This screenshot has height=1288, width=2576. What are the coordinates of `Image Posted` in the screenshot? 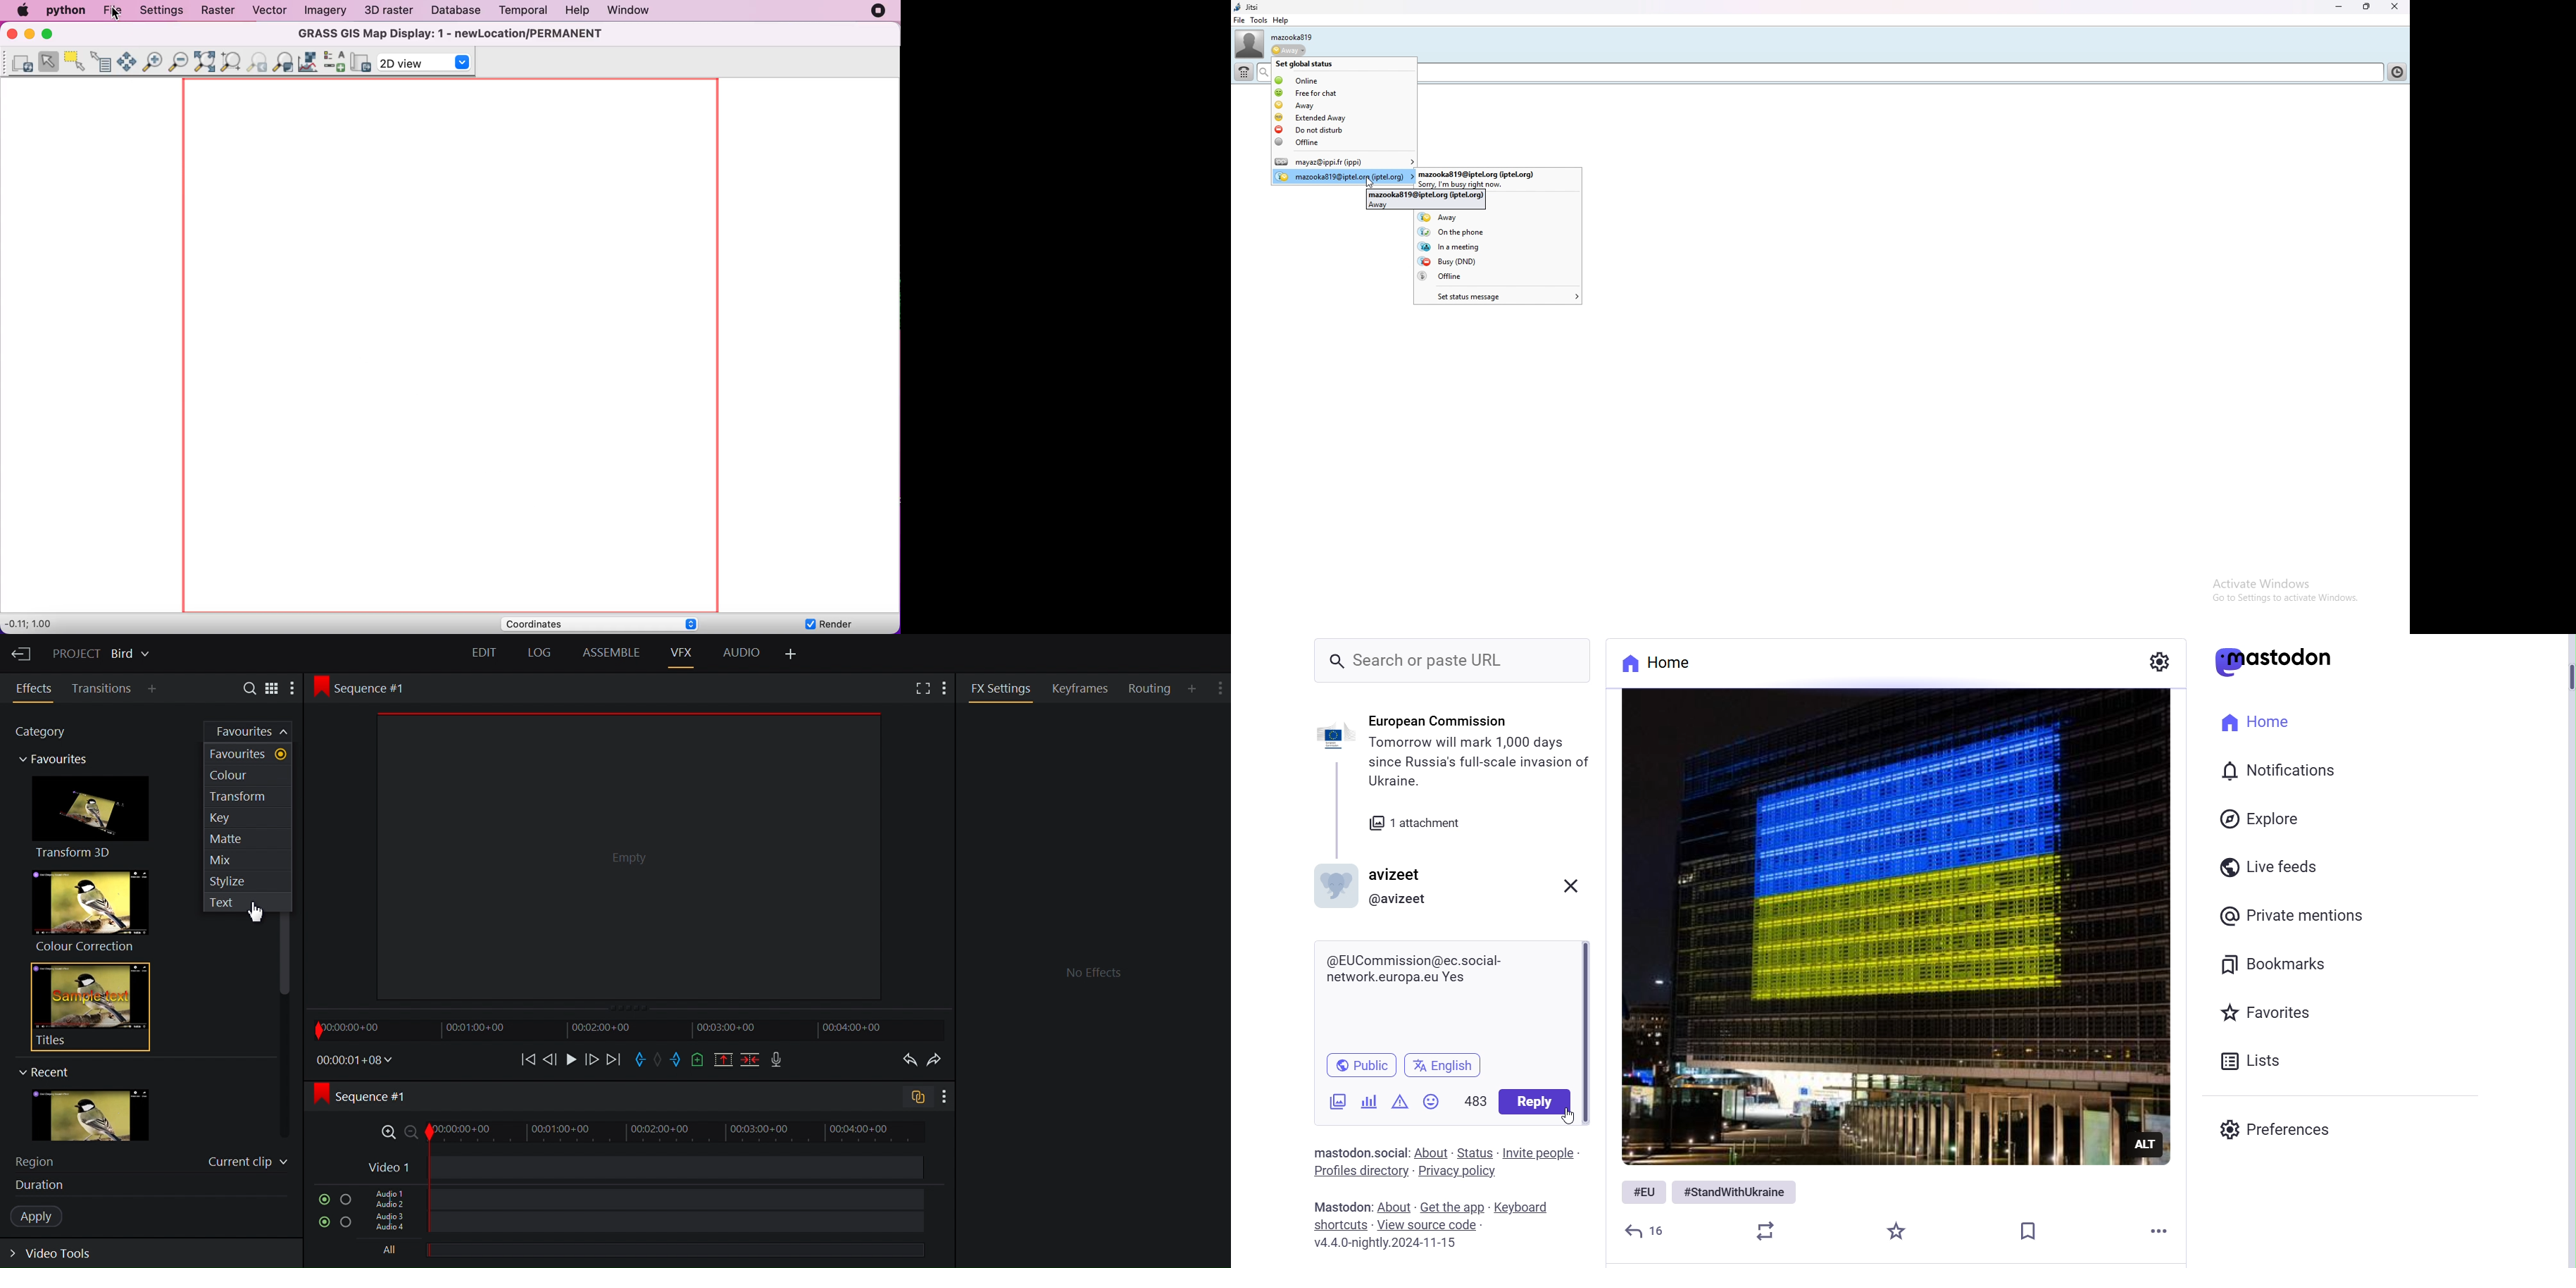 It's located at (1888, 927).